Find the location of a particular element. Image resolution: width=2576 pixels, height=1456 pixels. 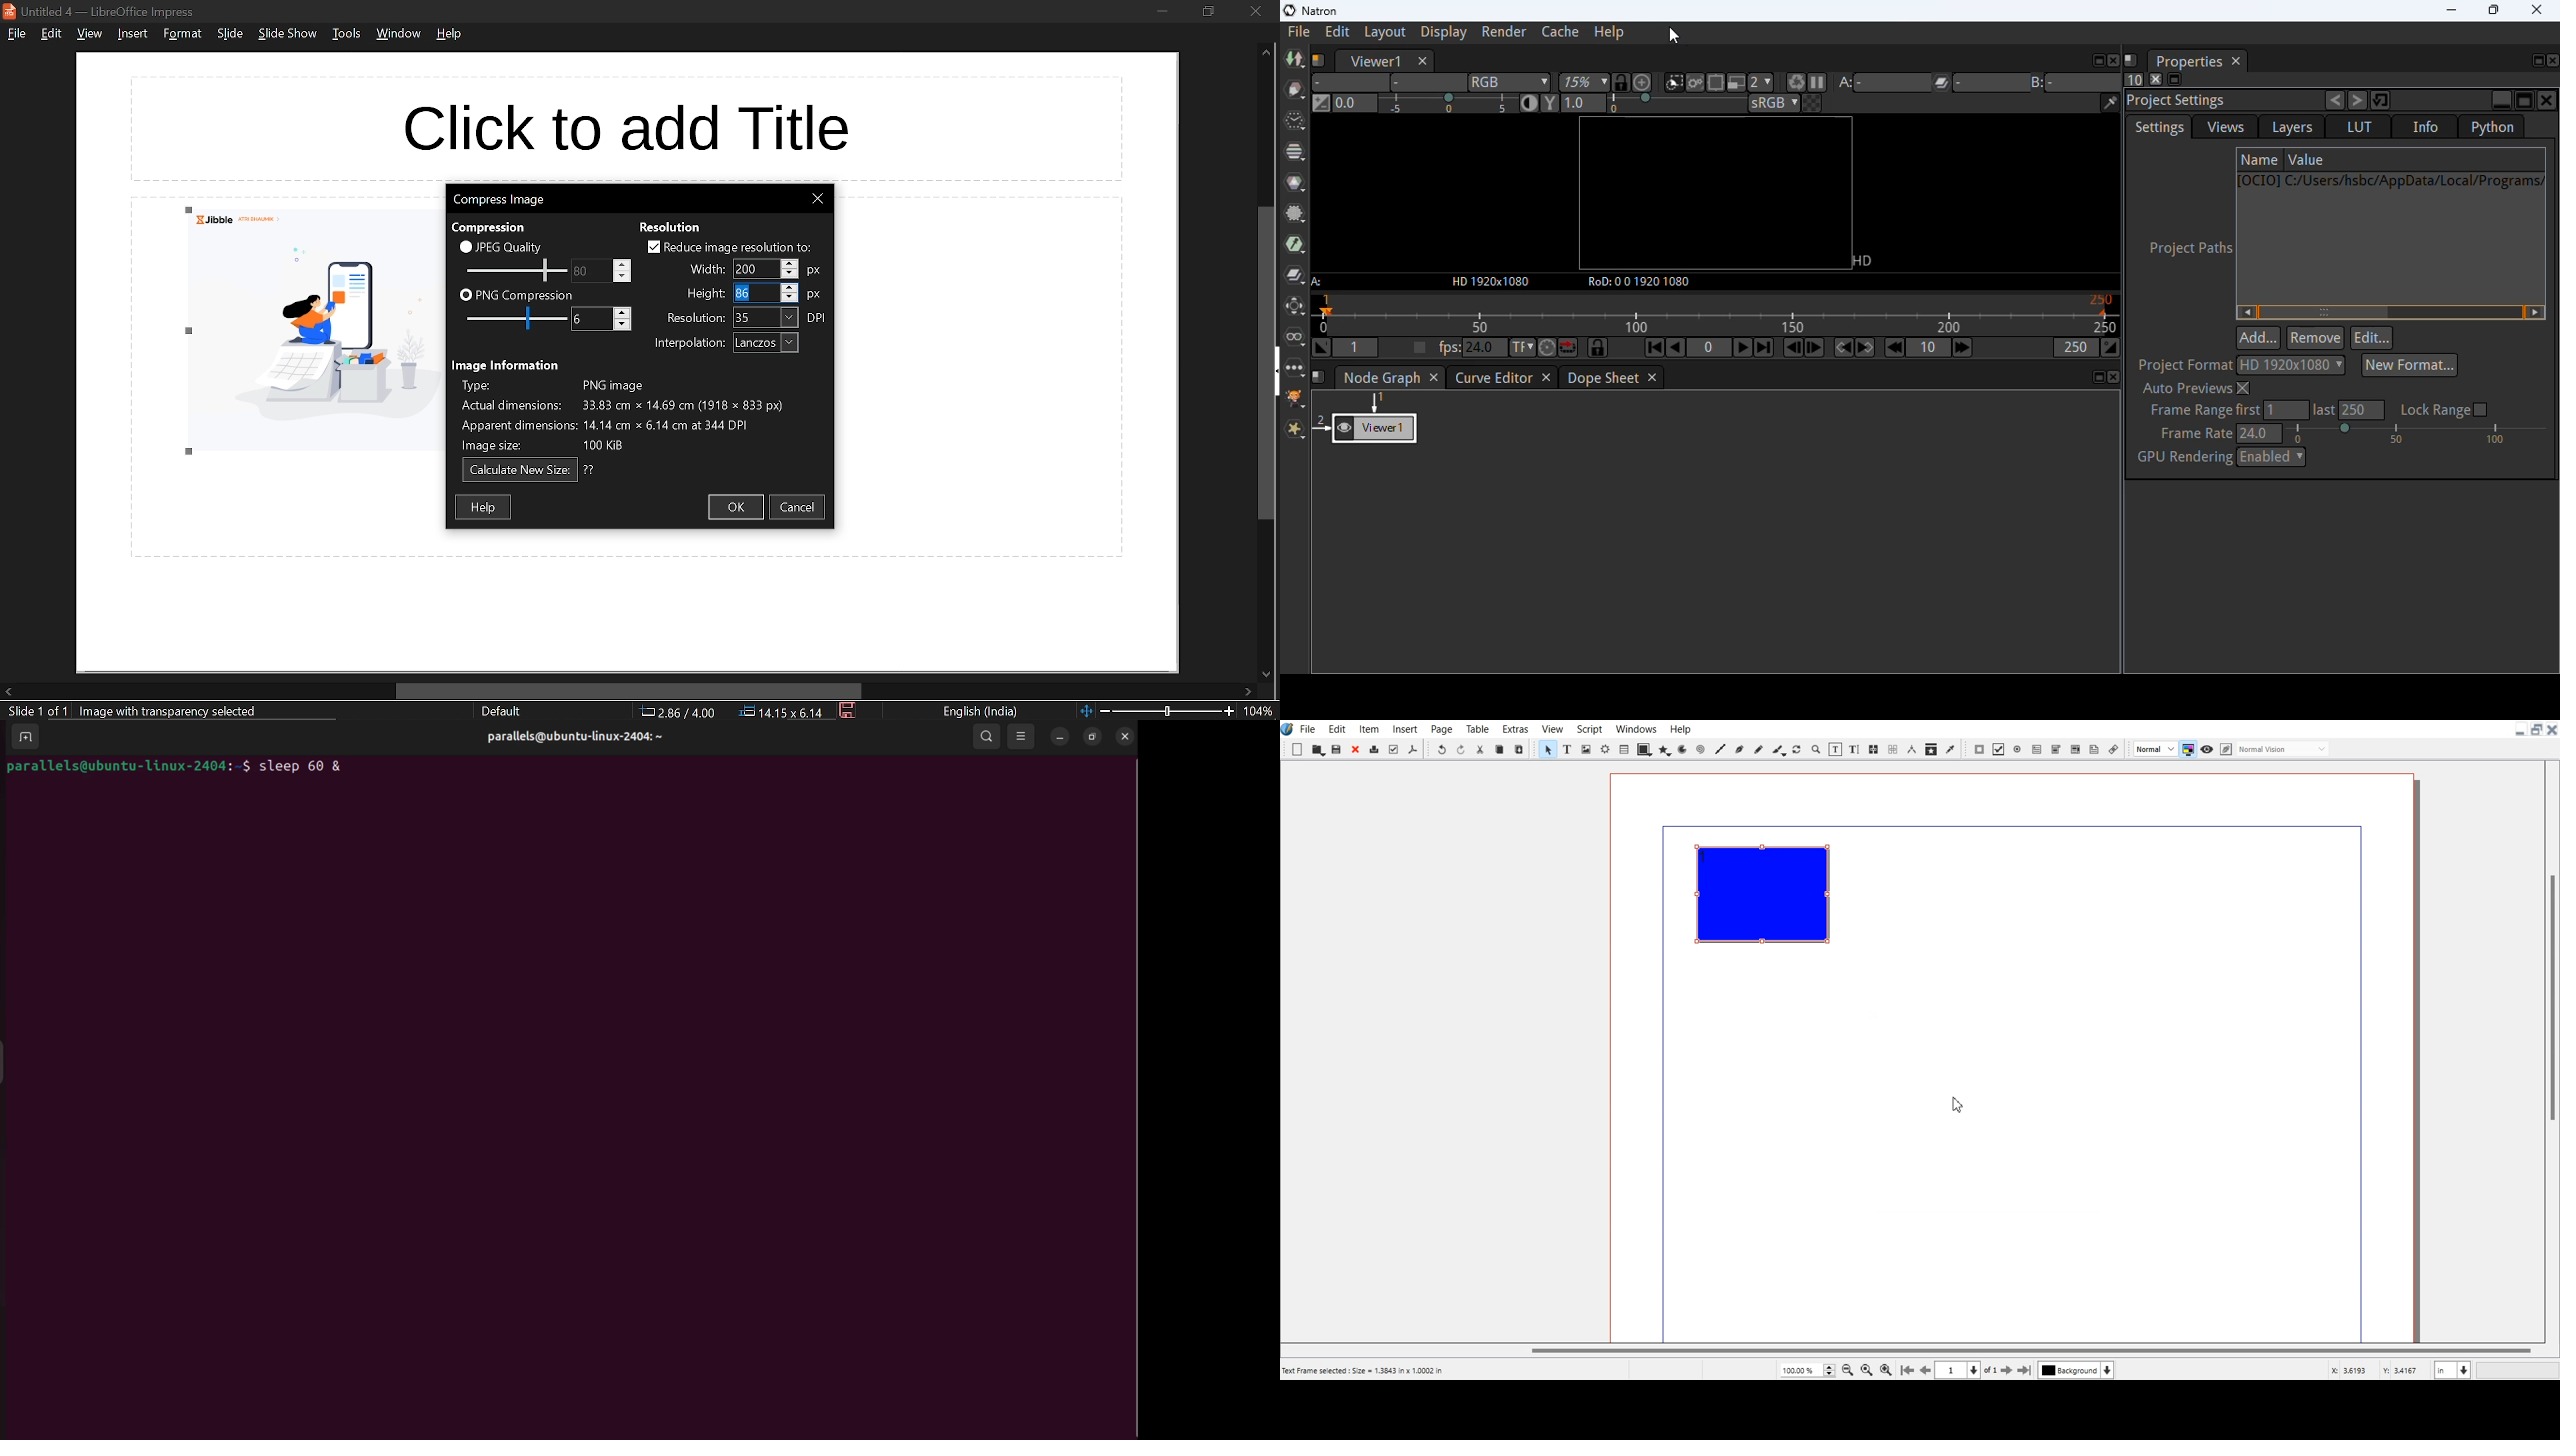

Change JPEG quality  is located at coordinates (516, 271).